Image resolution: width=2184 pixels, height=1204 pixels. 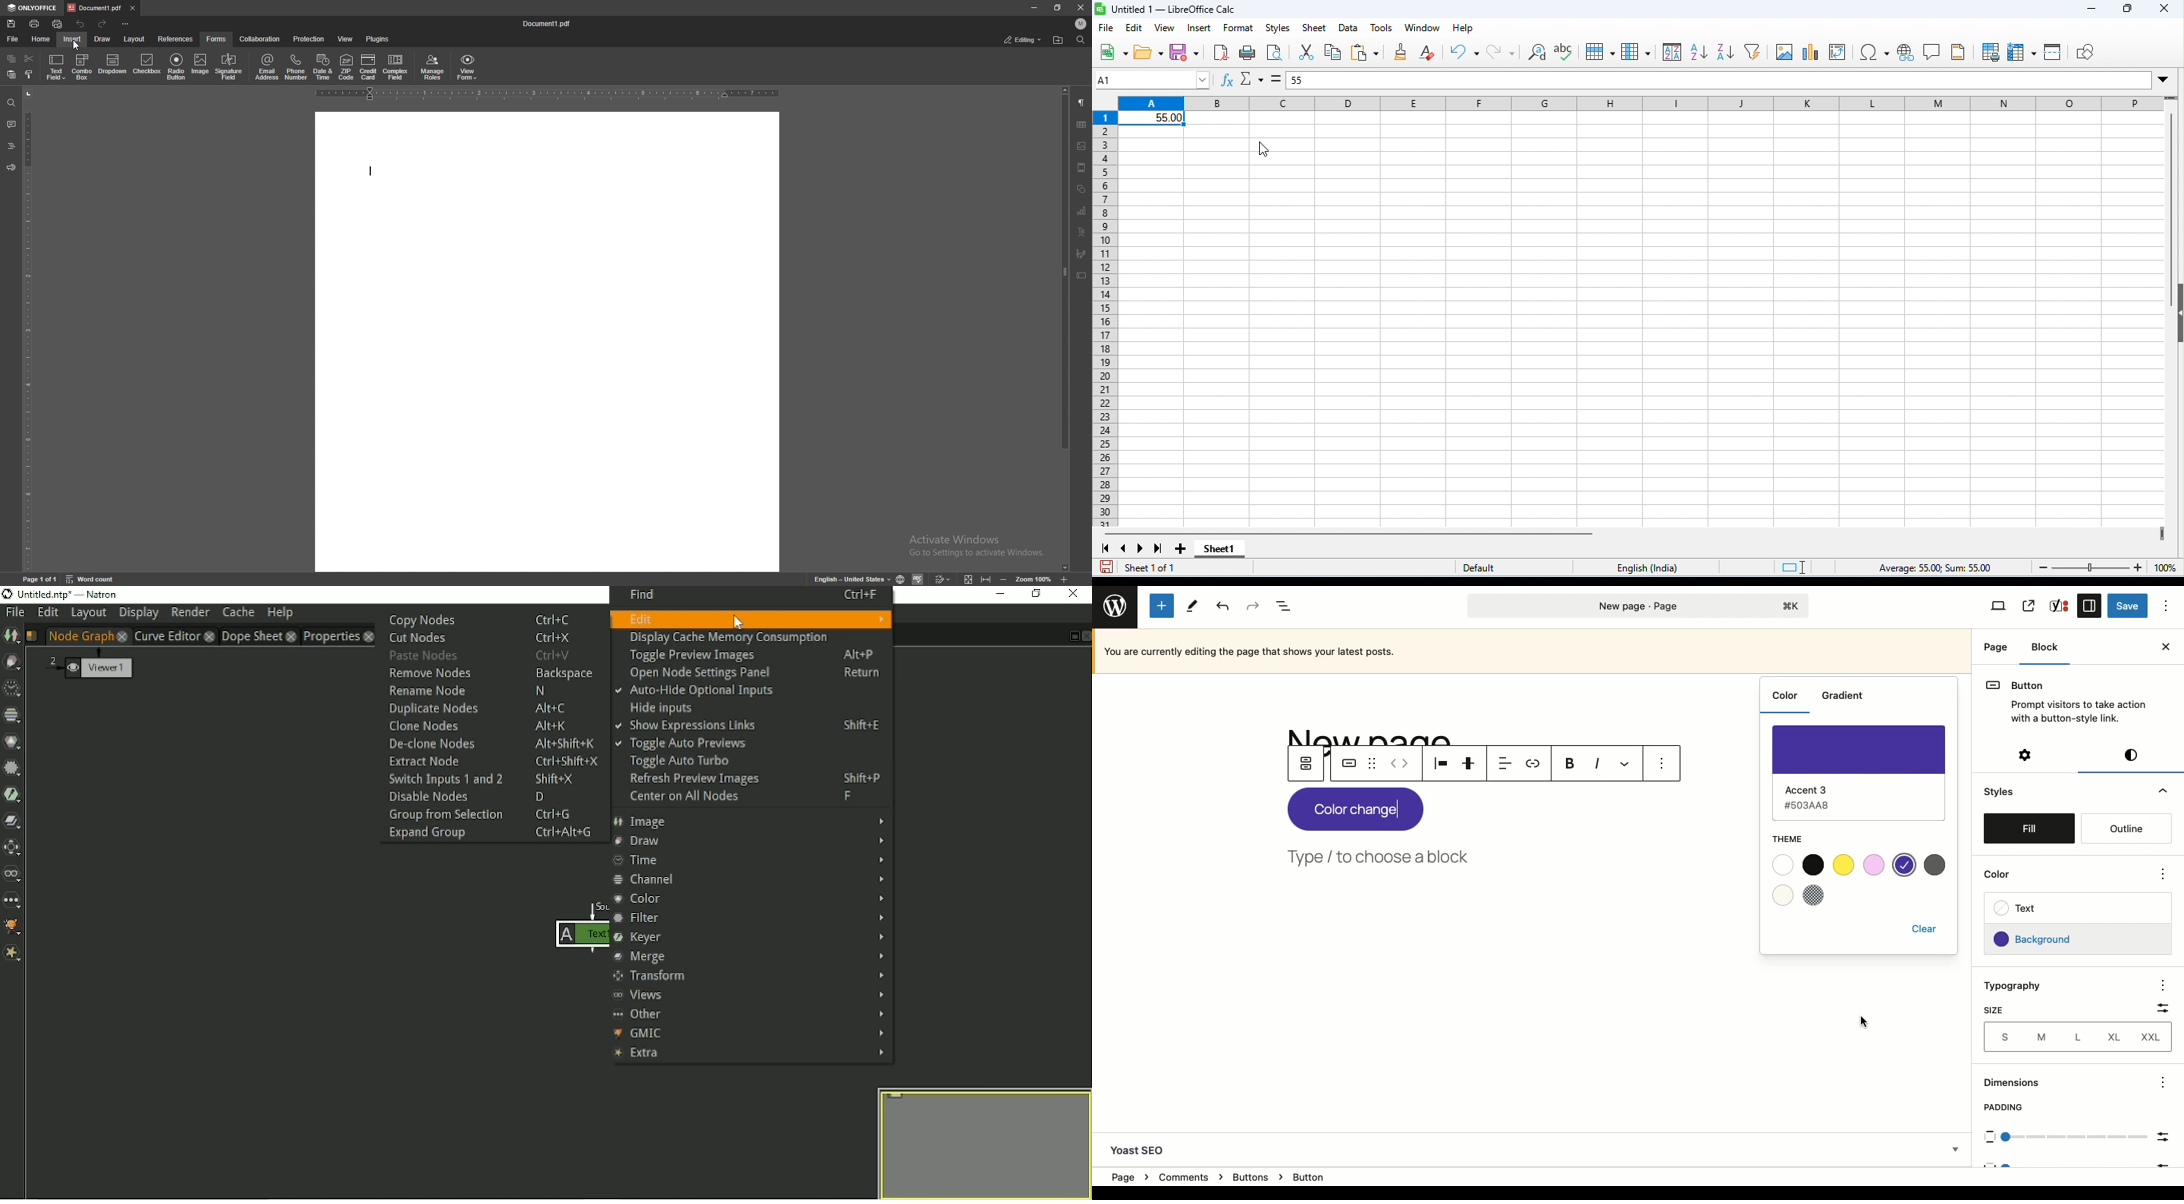 What do you see at coordinates (1639, 52) in the screenshot?
I see `column` at bounding box center [1639, 52].